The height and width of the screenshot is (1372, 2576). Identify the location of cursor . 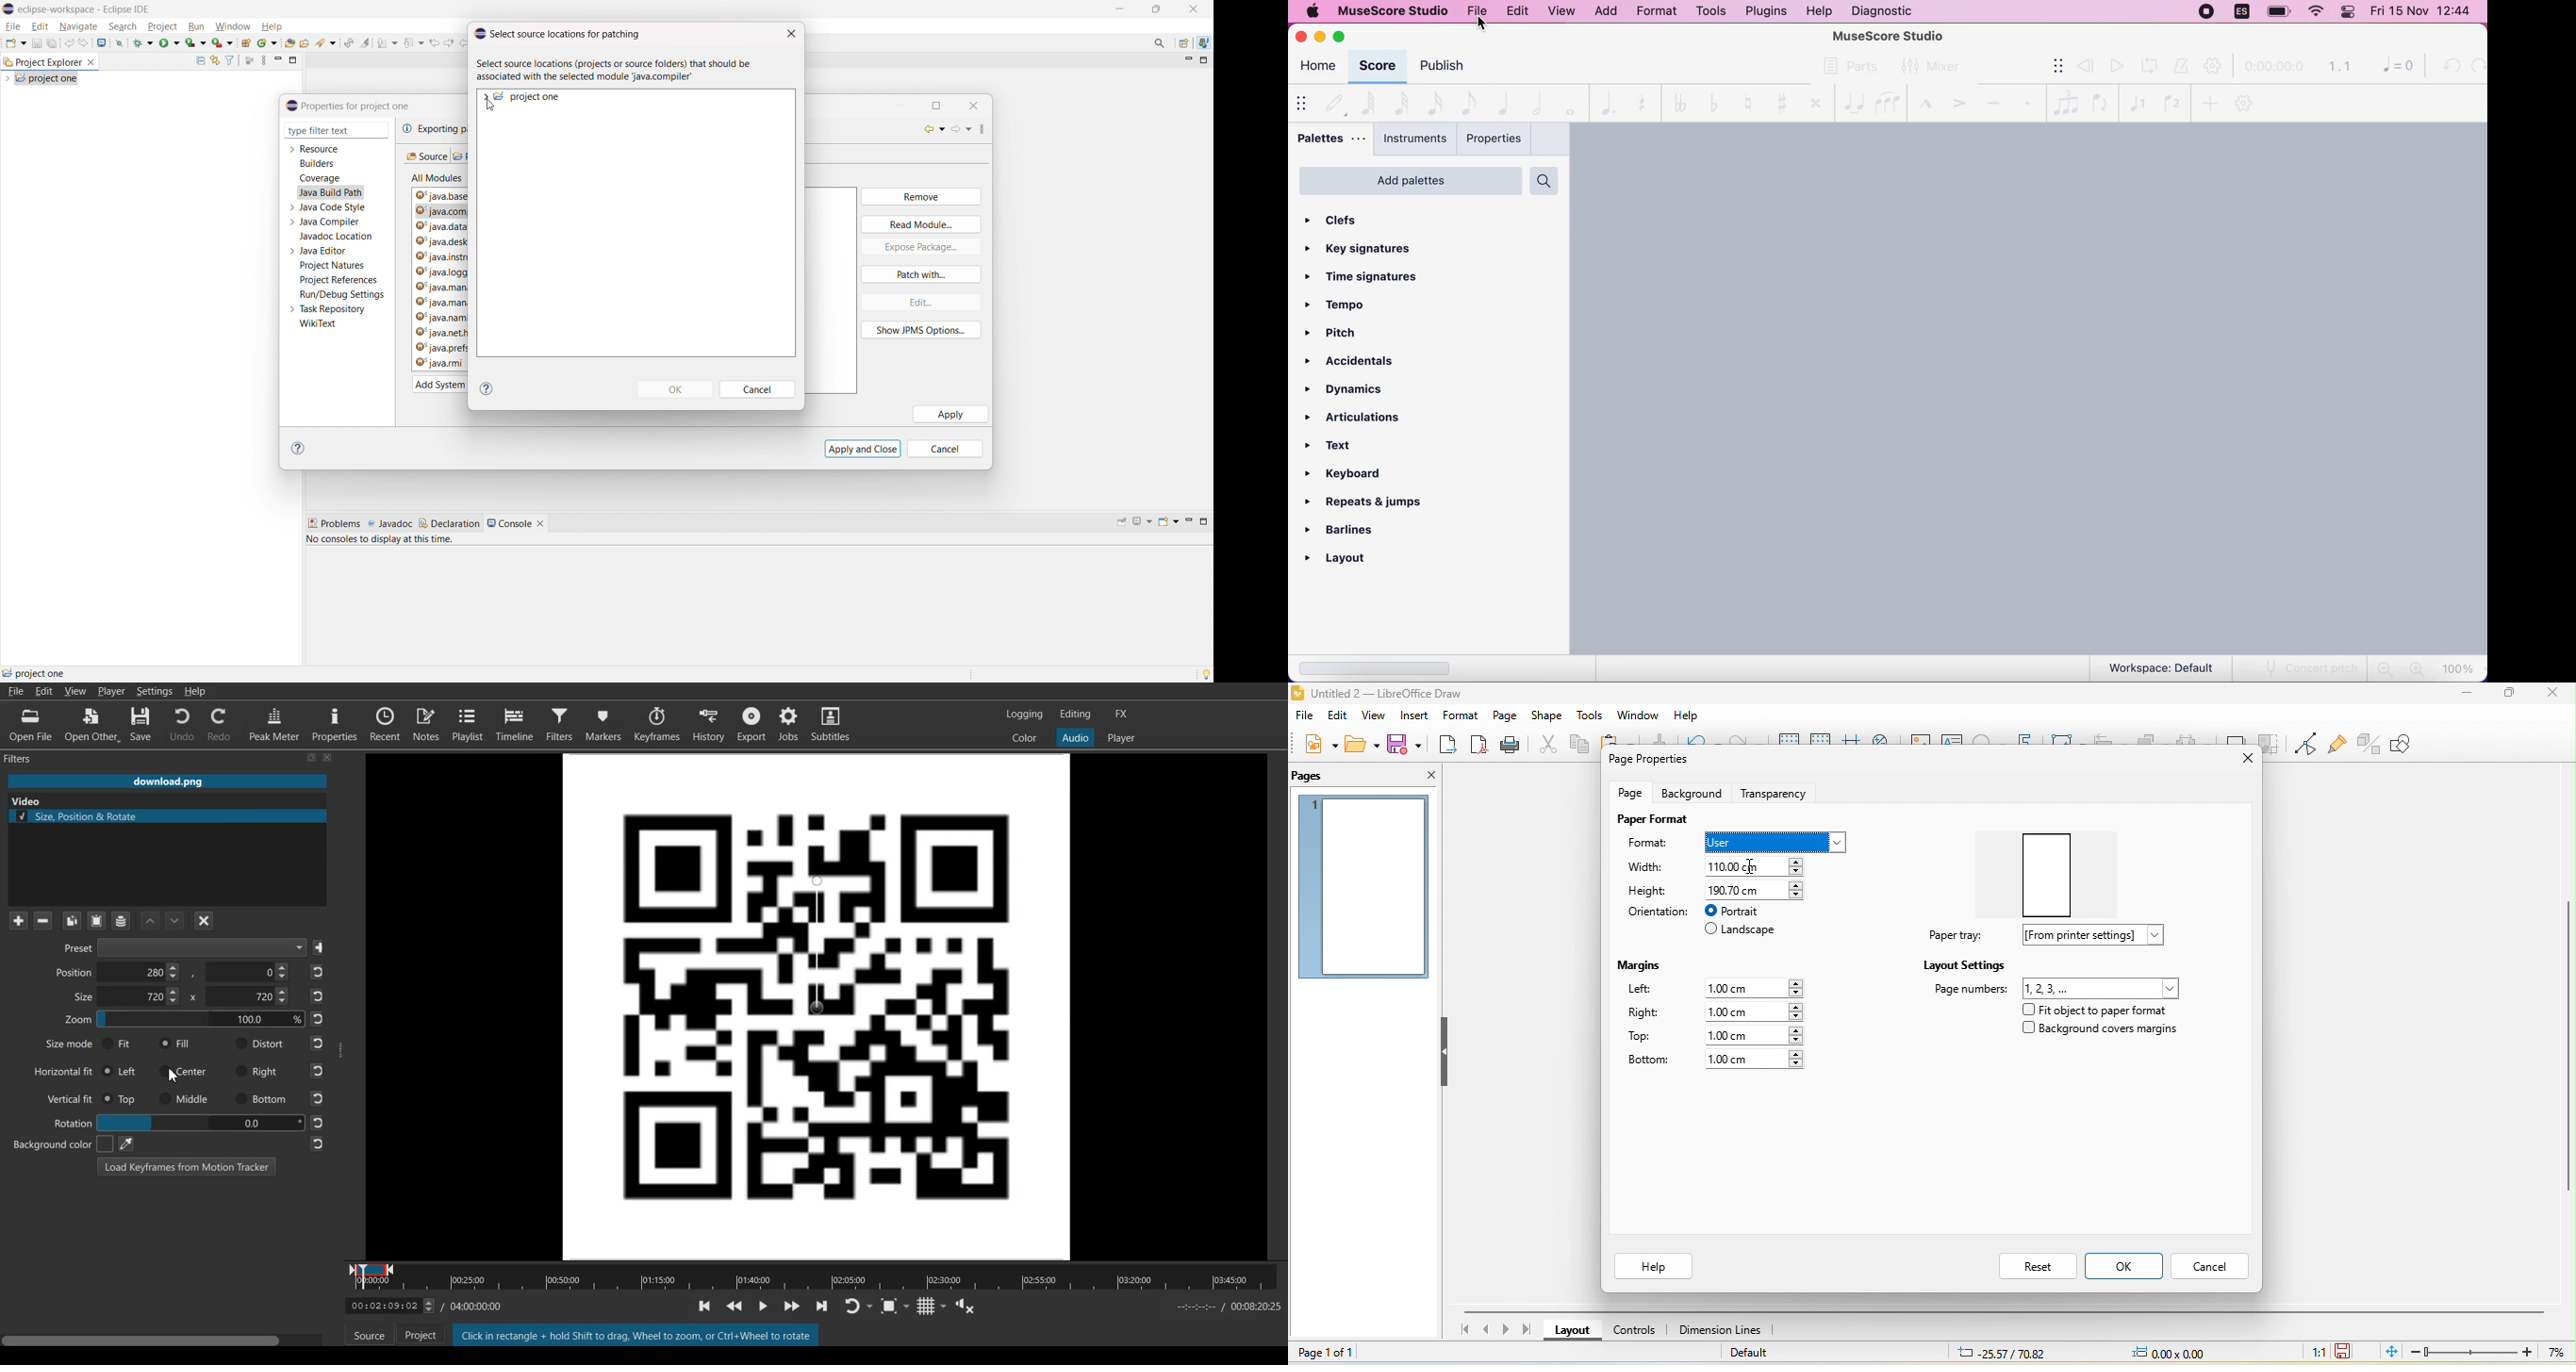
(492, 107).